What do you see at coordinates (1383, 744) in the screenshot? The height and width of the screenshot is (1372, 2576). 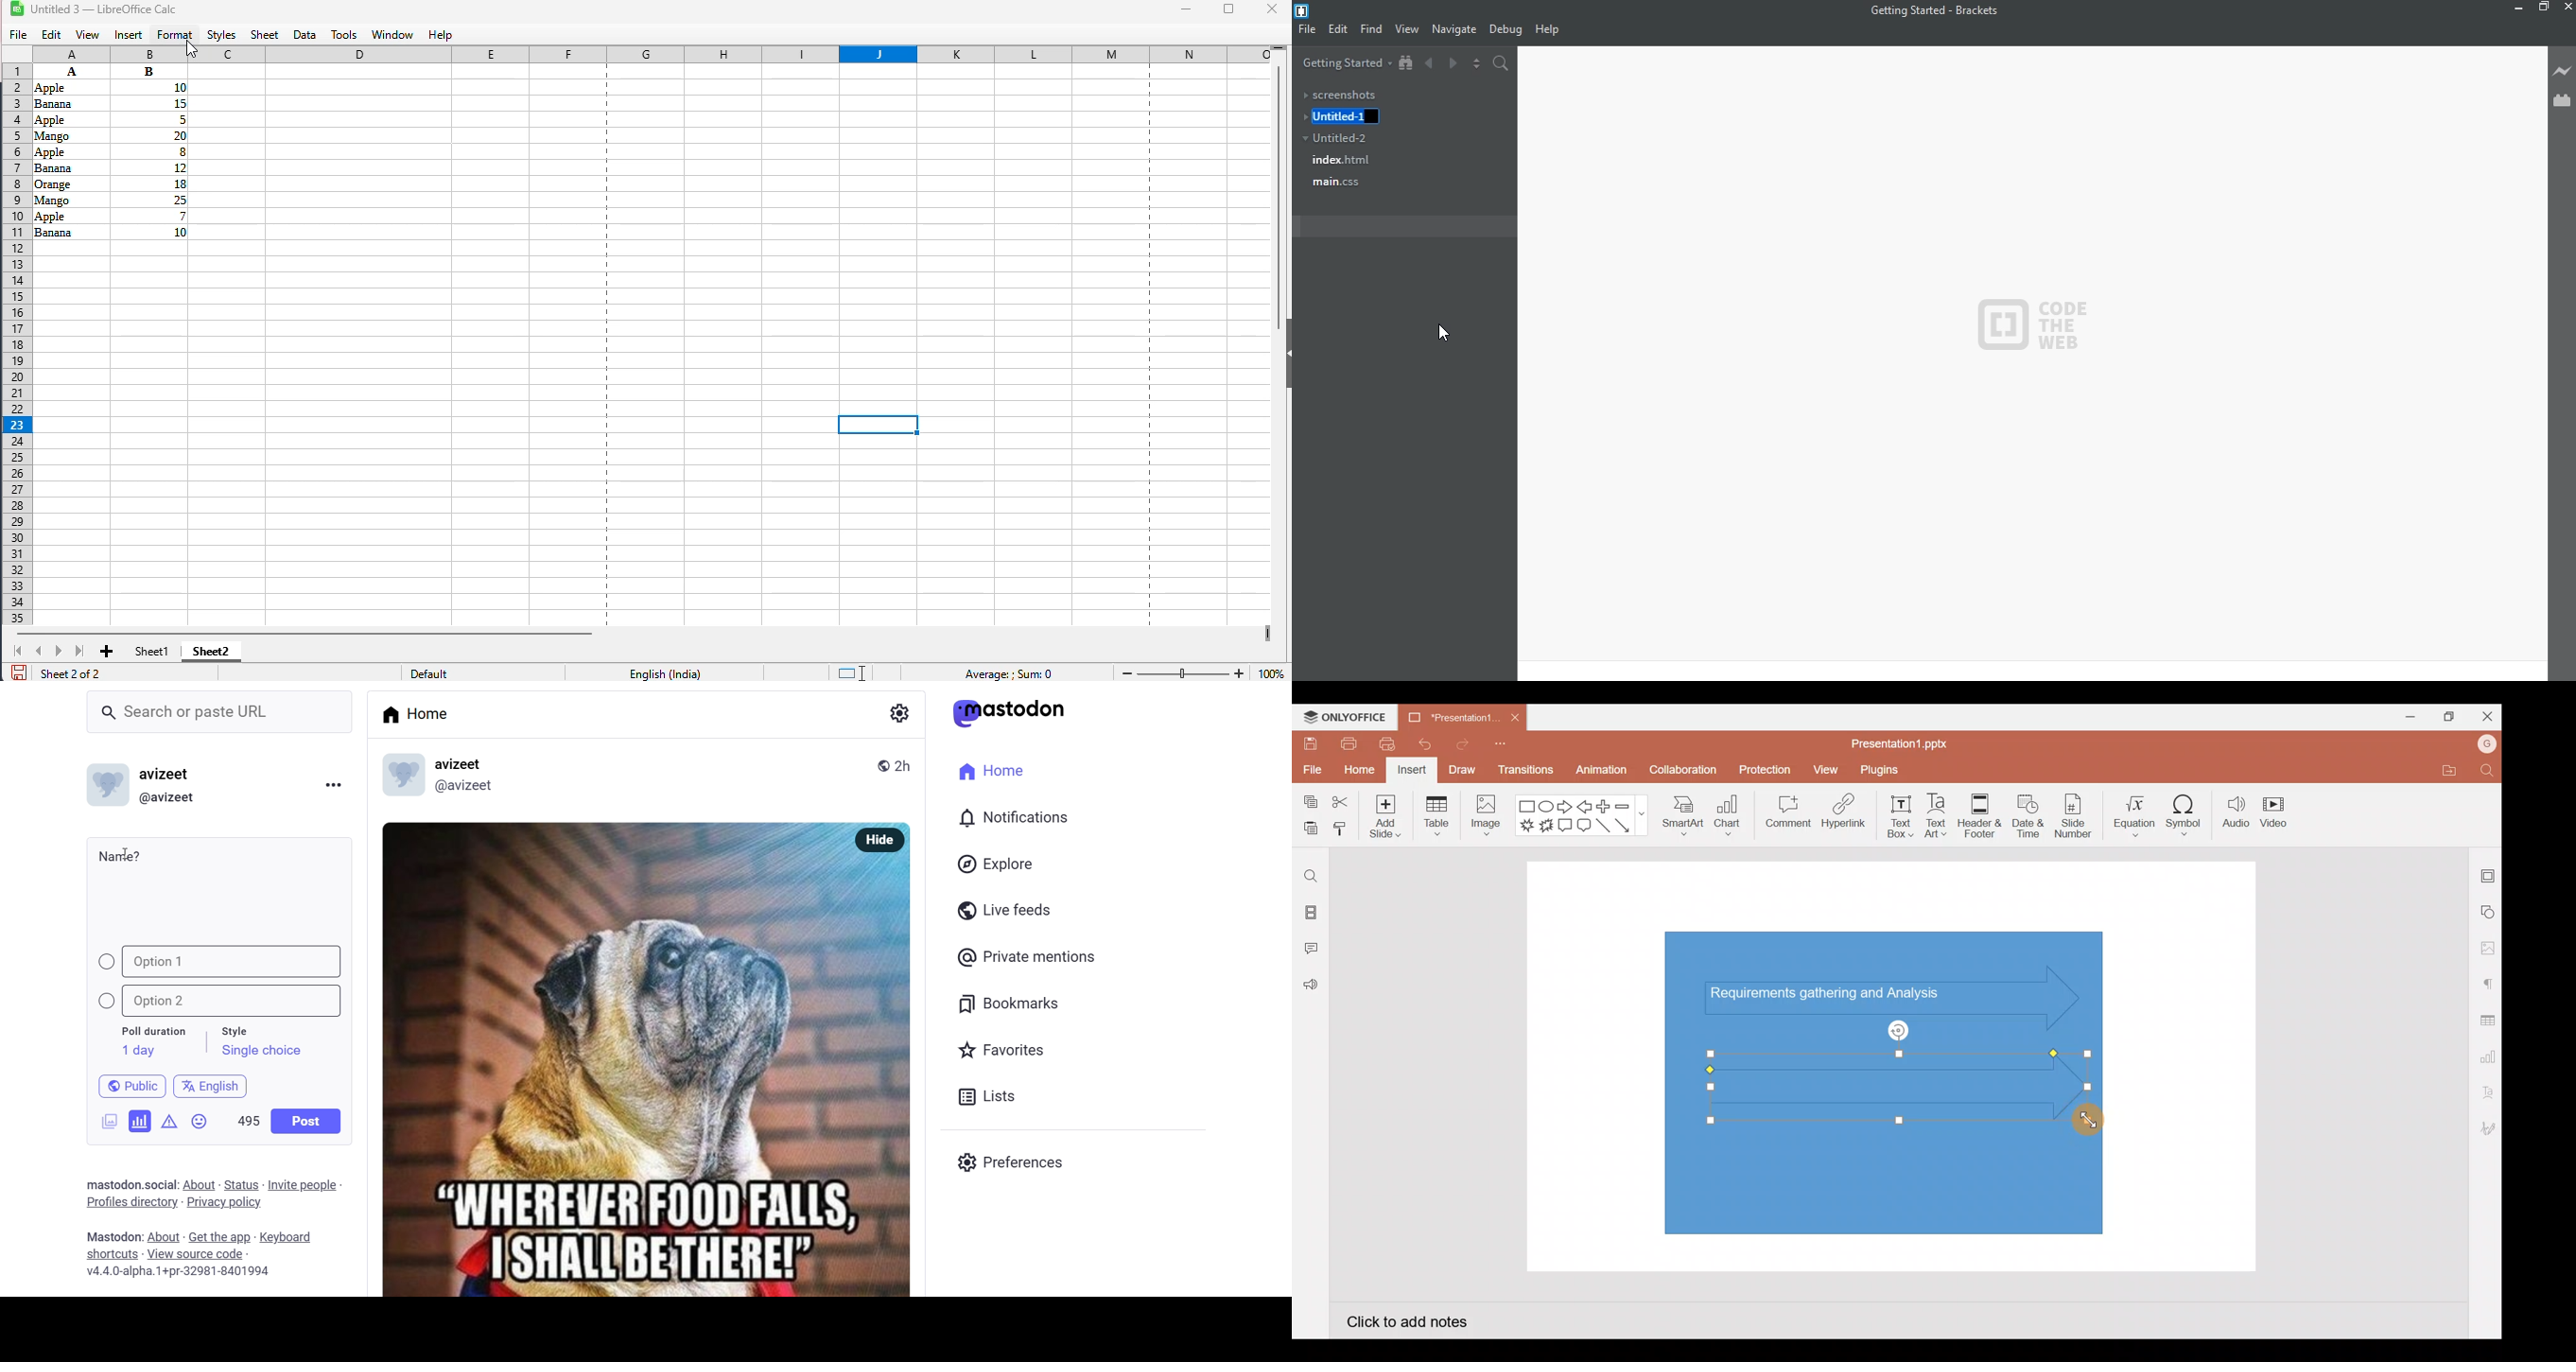 I see `Quick print` at bounding box center [1383, 744].